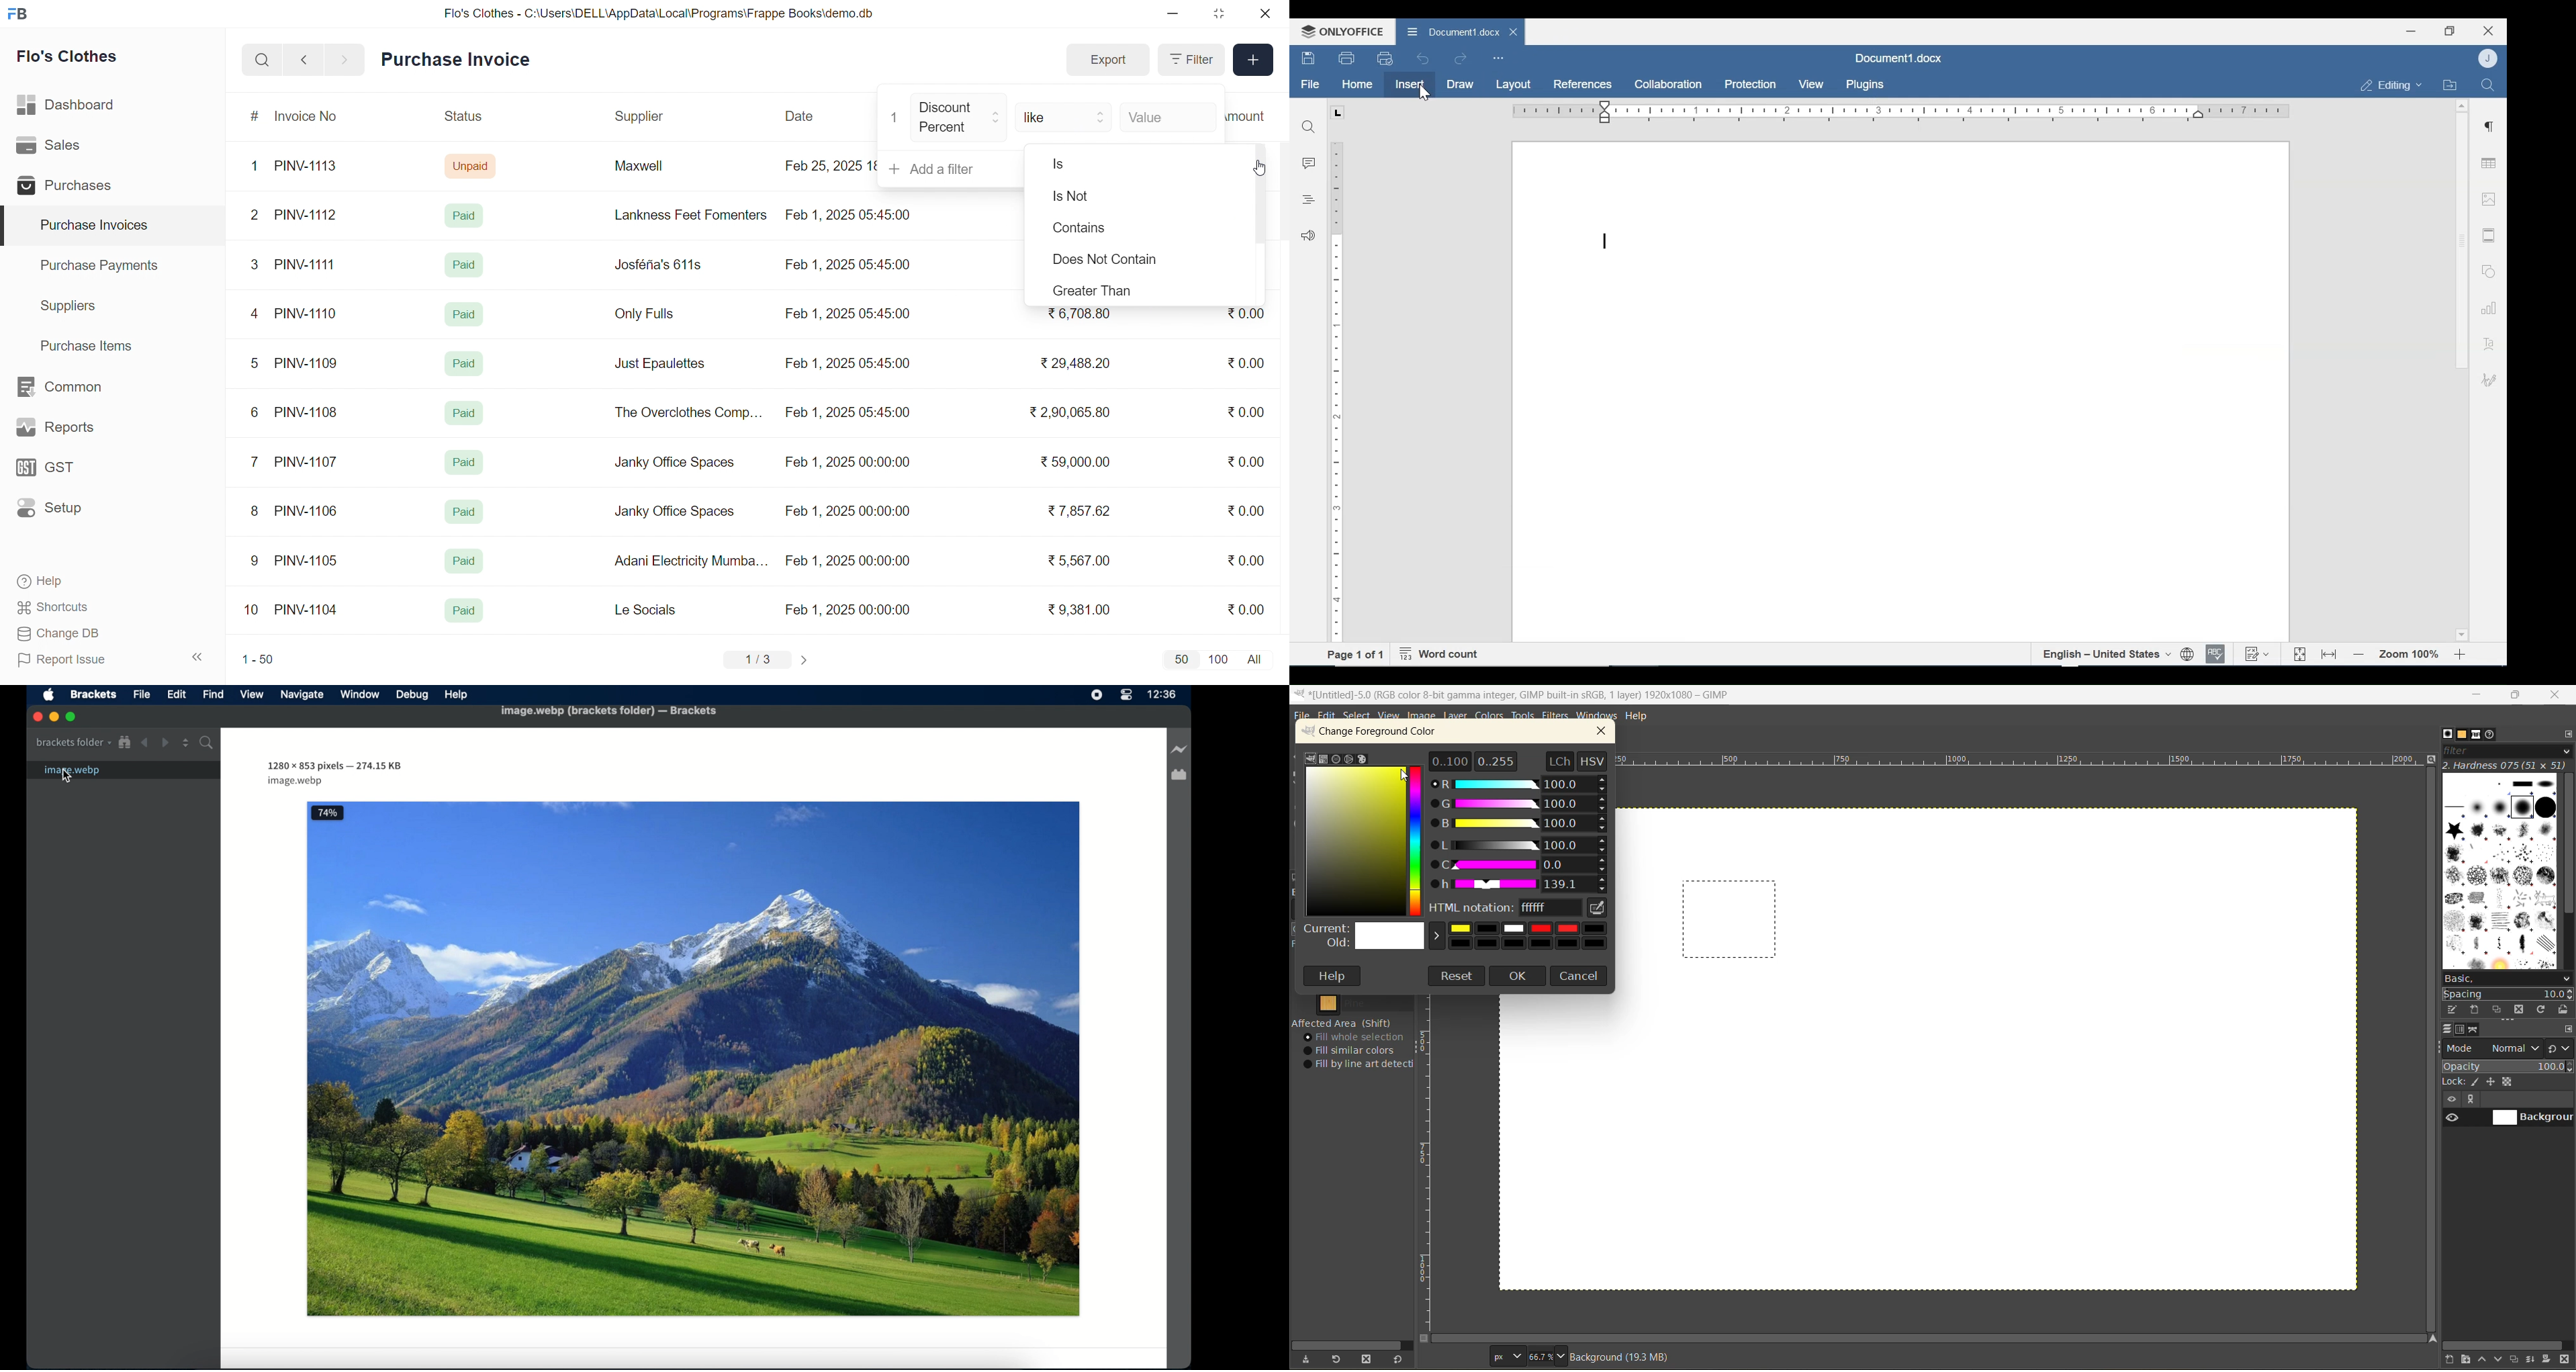 The width and height of the screenshot is (2576, 1372). What do you see at coordinates (1336, 759) in the screenshot?
I see `watercolor` at bounding box center [1336, 759].